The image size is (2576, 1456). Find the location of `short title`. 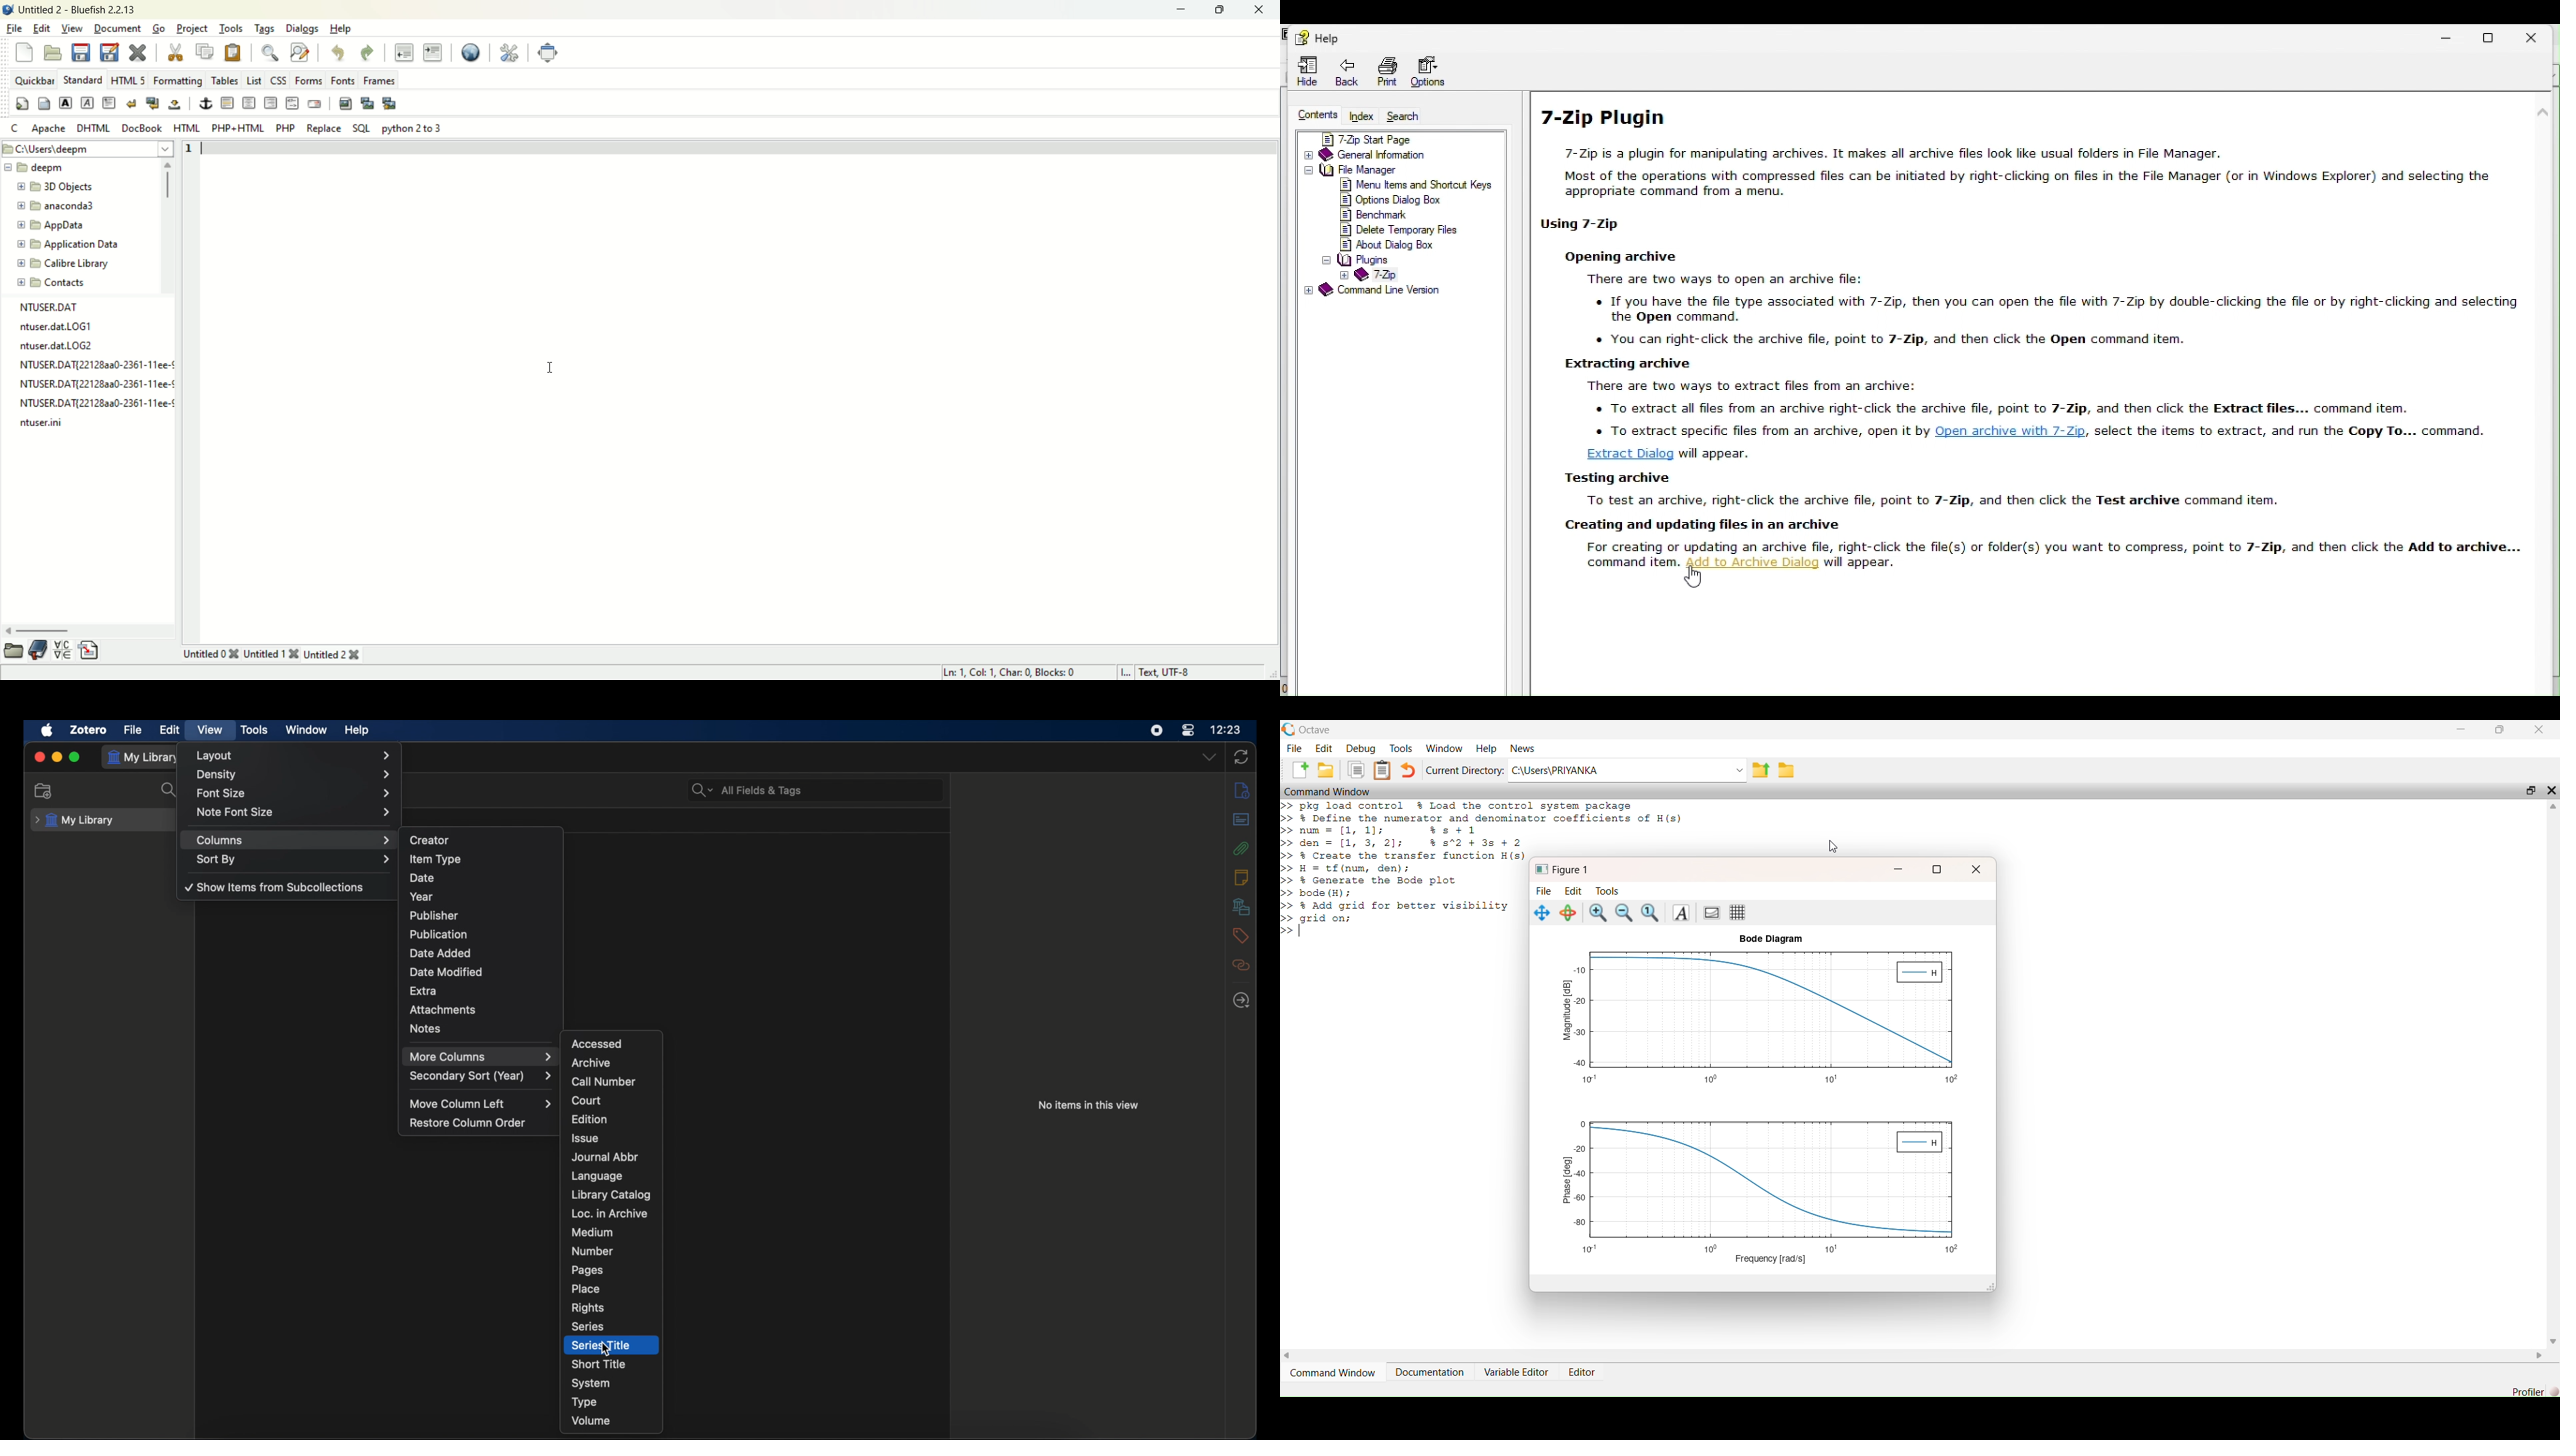

short title is located at coordinates (599, 1363).